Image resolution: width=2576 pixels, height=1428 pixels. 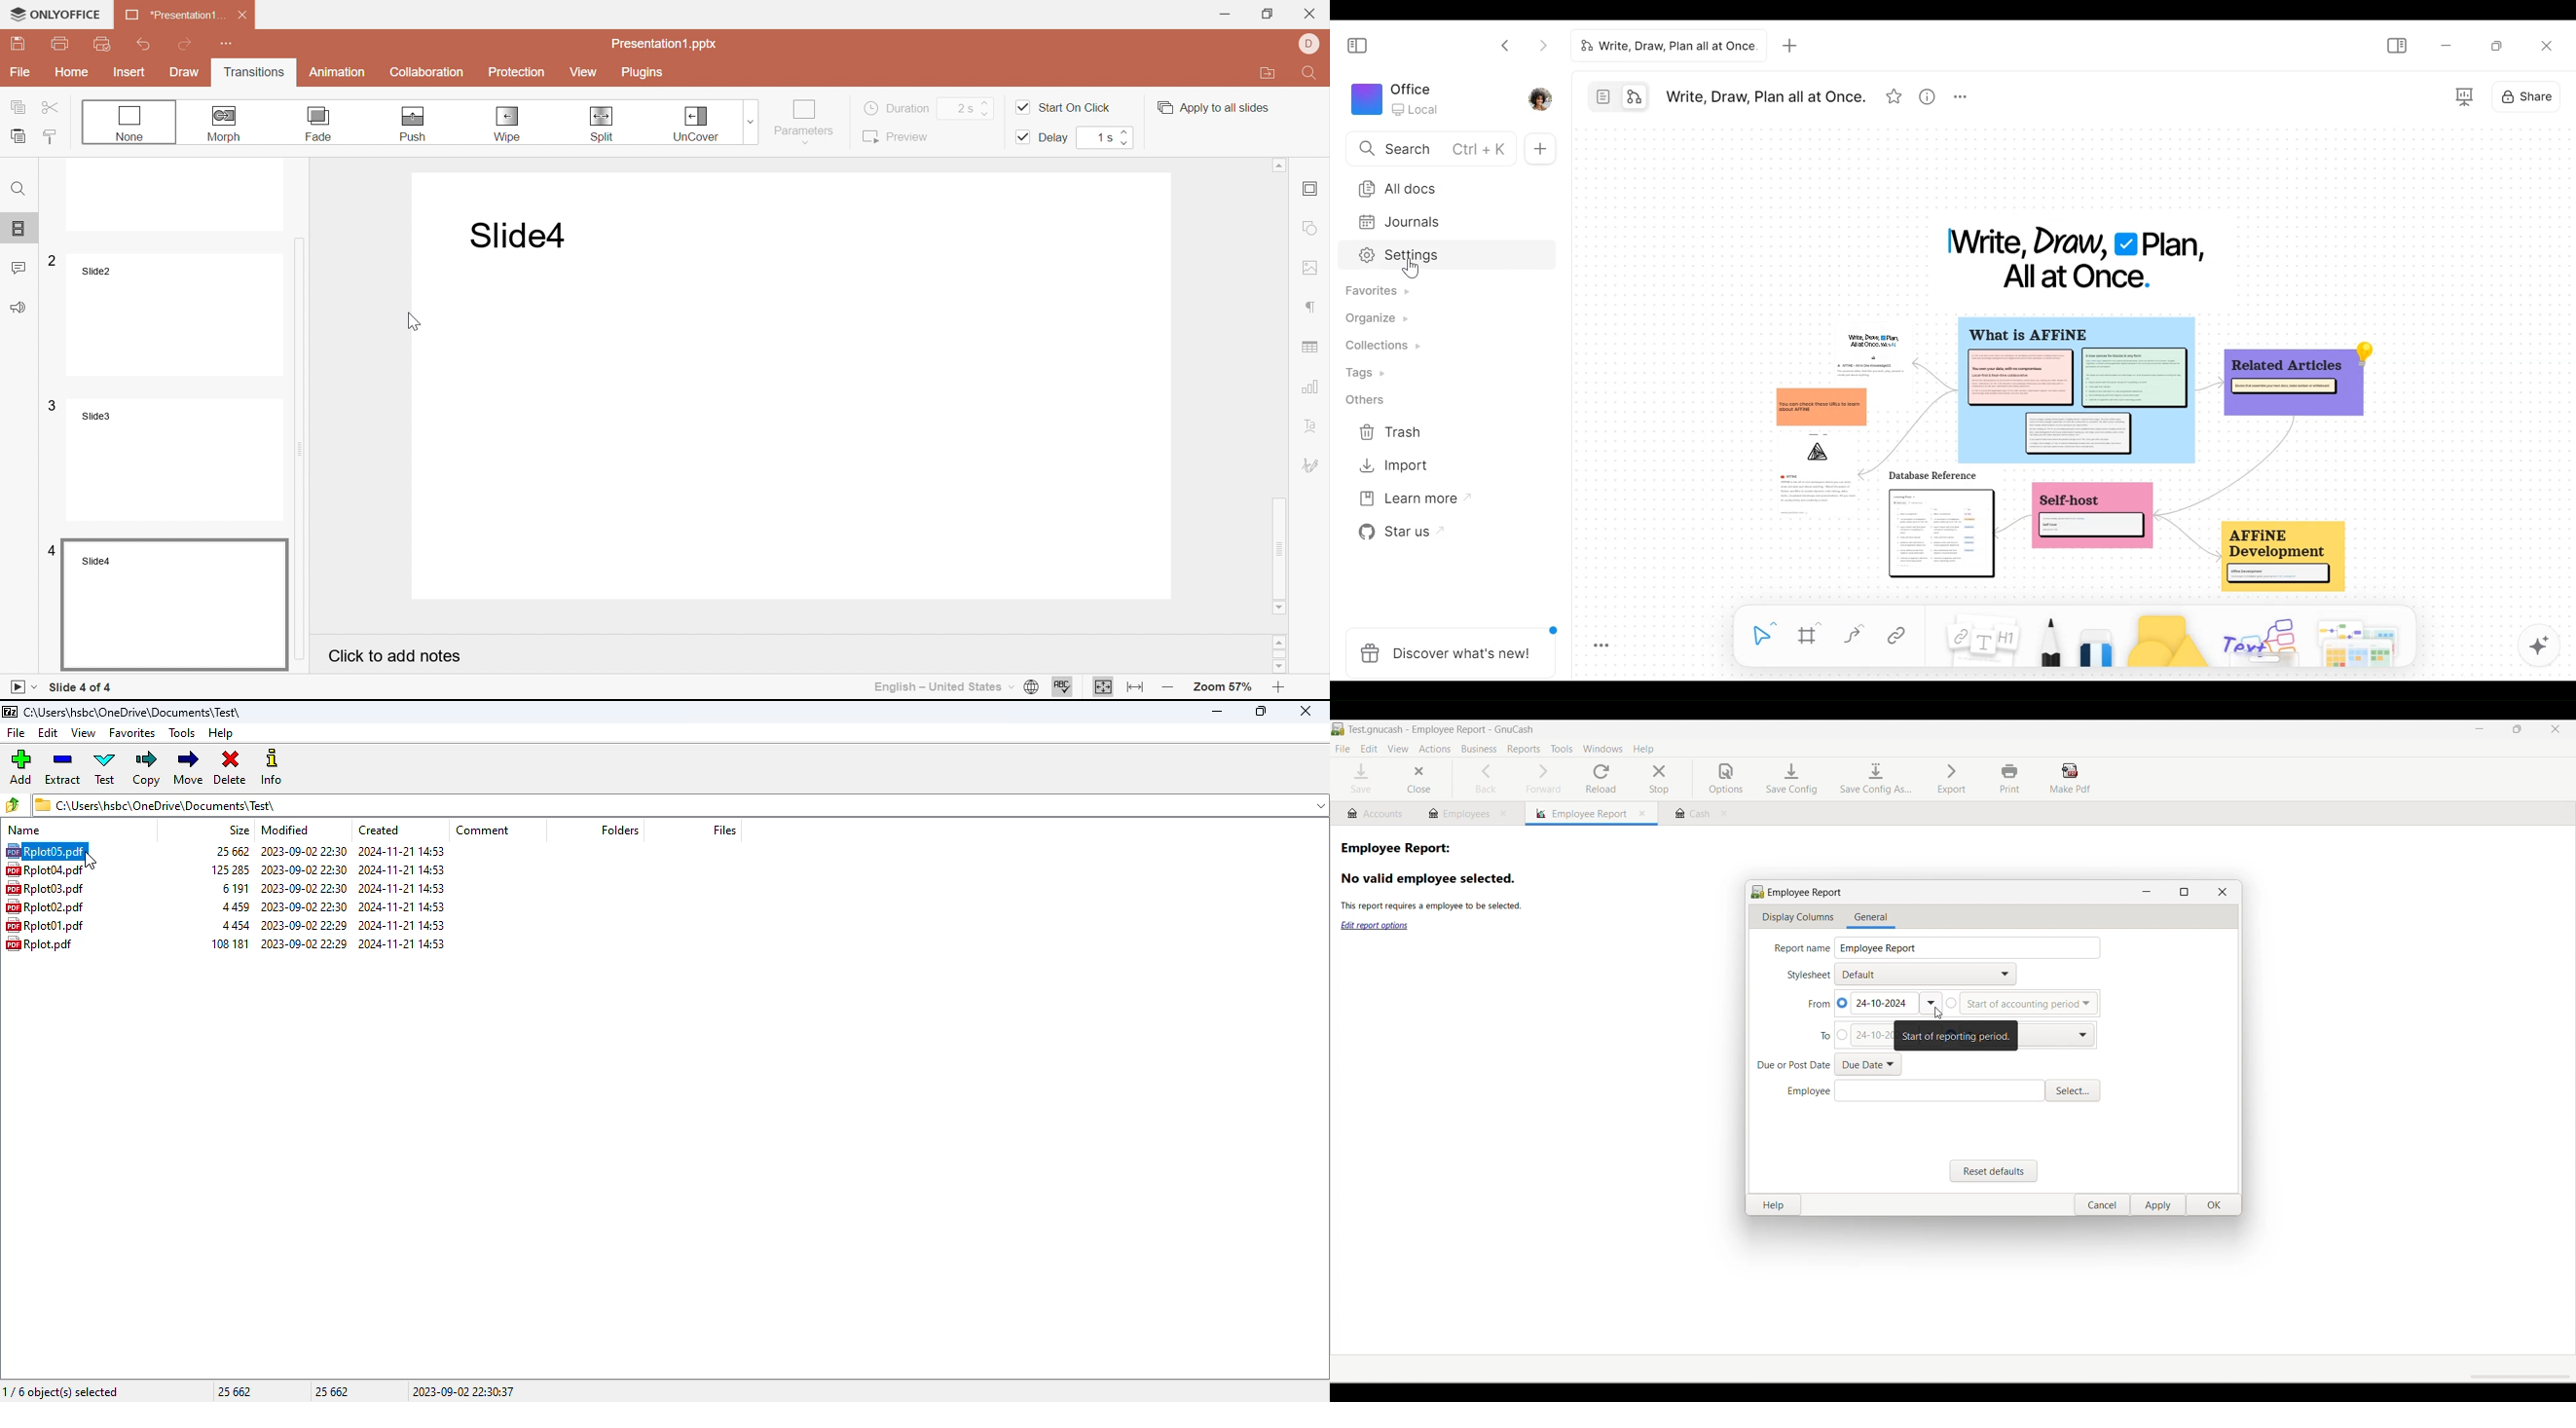 What do you see at coordinates (1283, 670) in the screenshot?
I see `Scroll down` at bounding box center [1283, 670].